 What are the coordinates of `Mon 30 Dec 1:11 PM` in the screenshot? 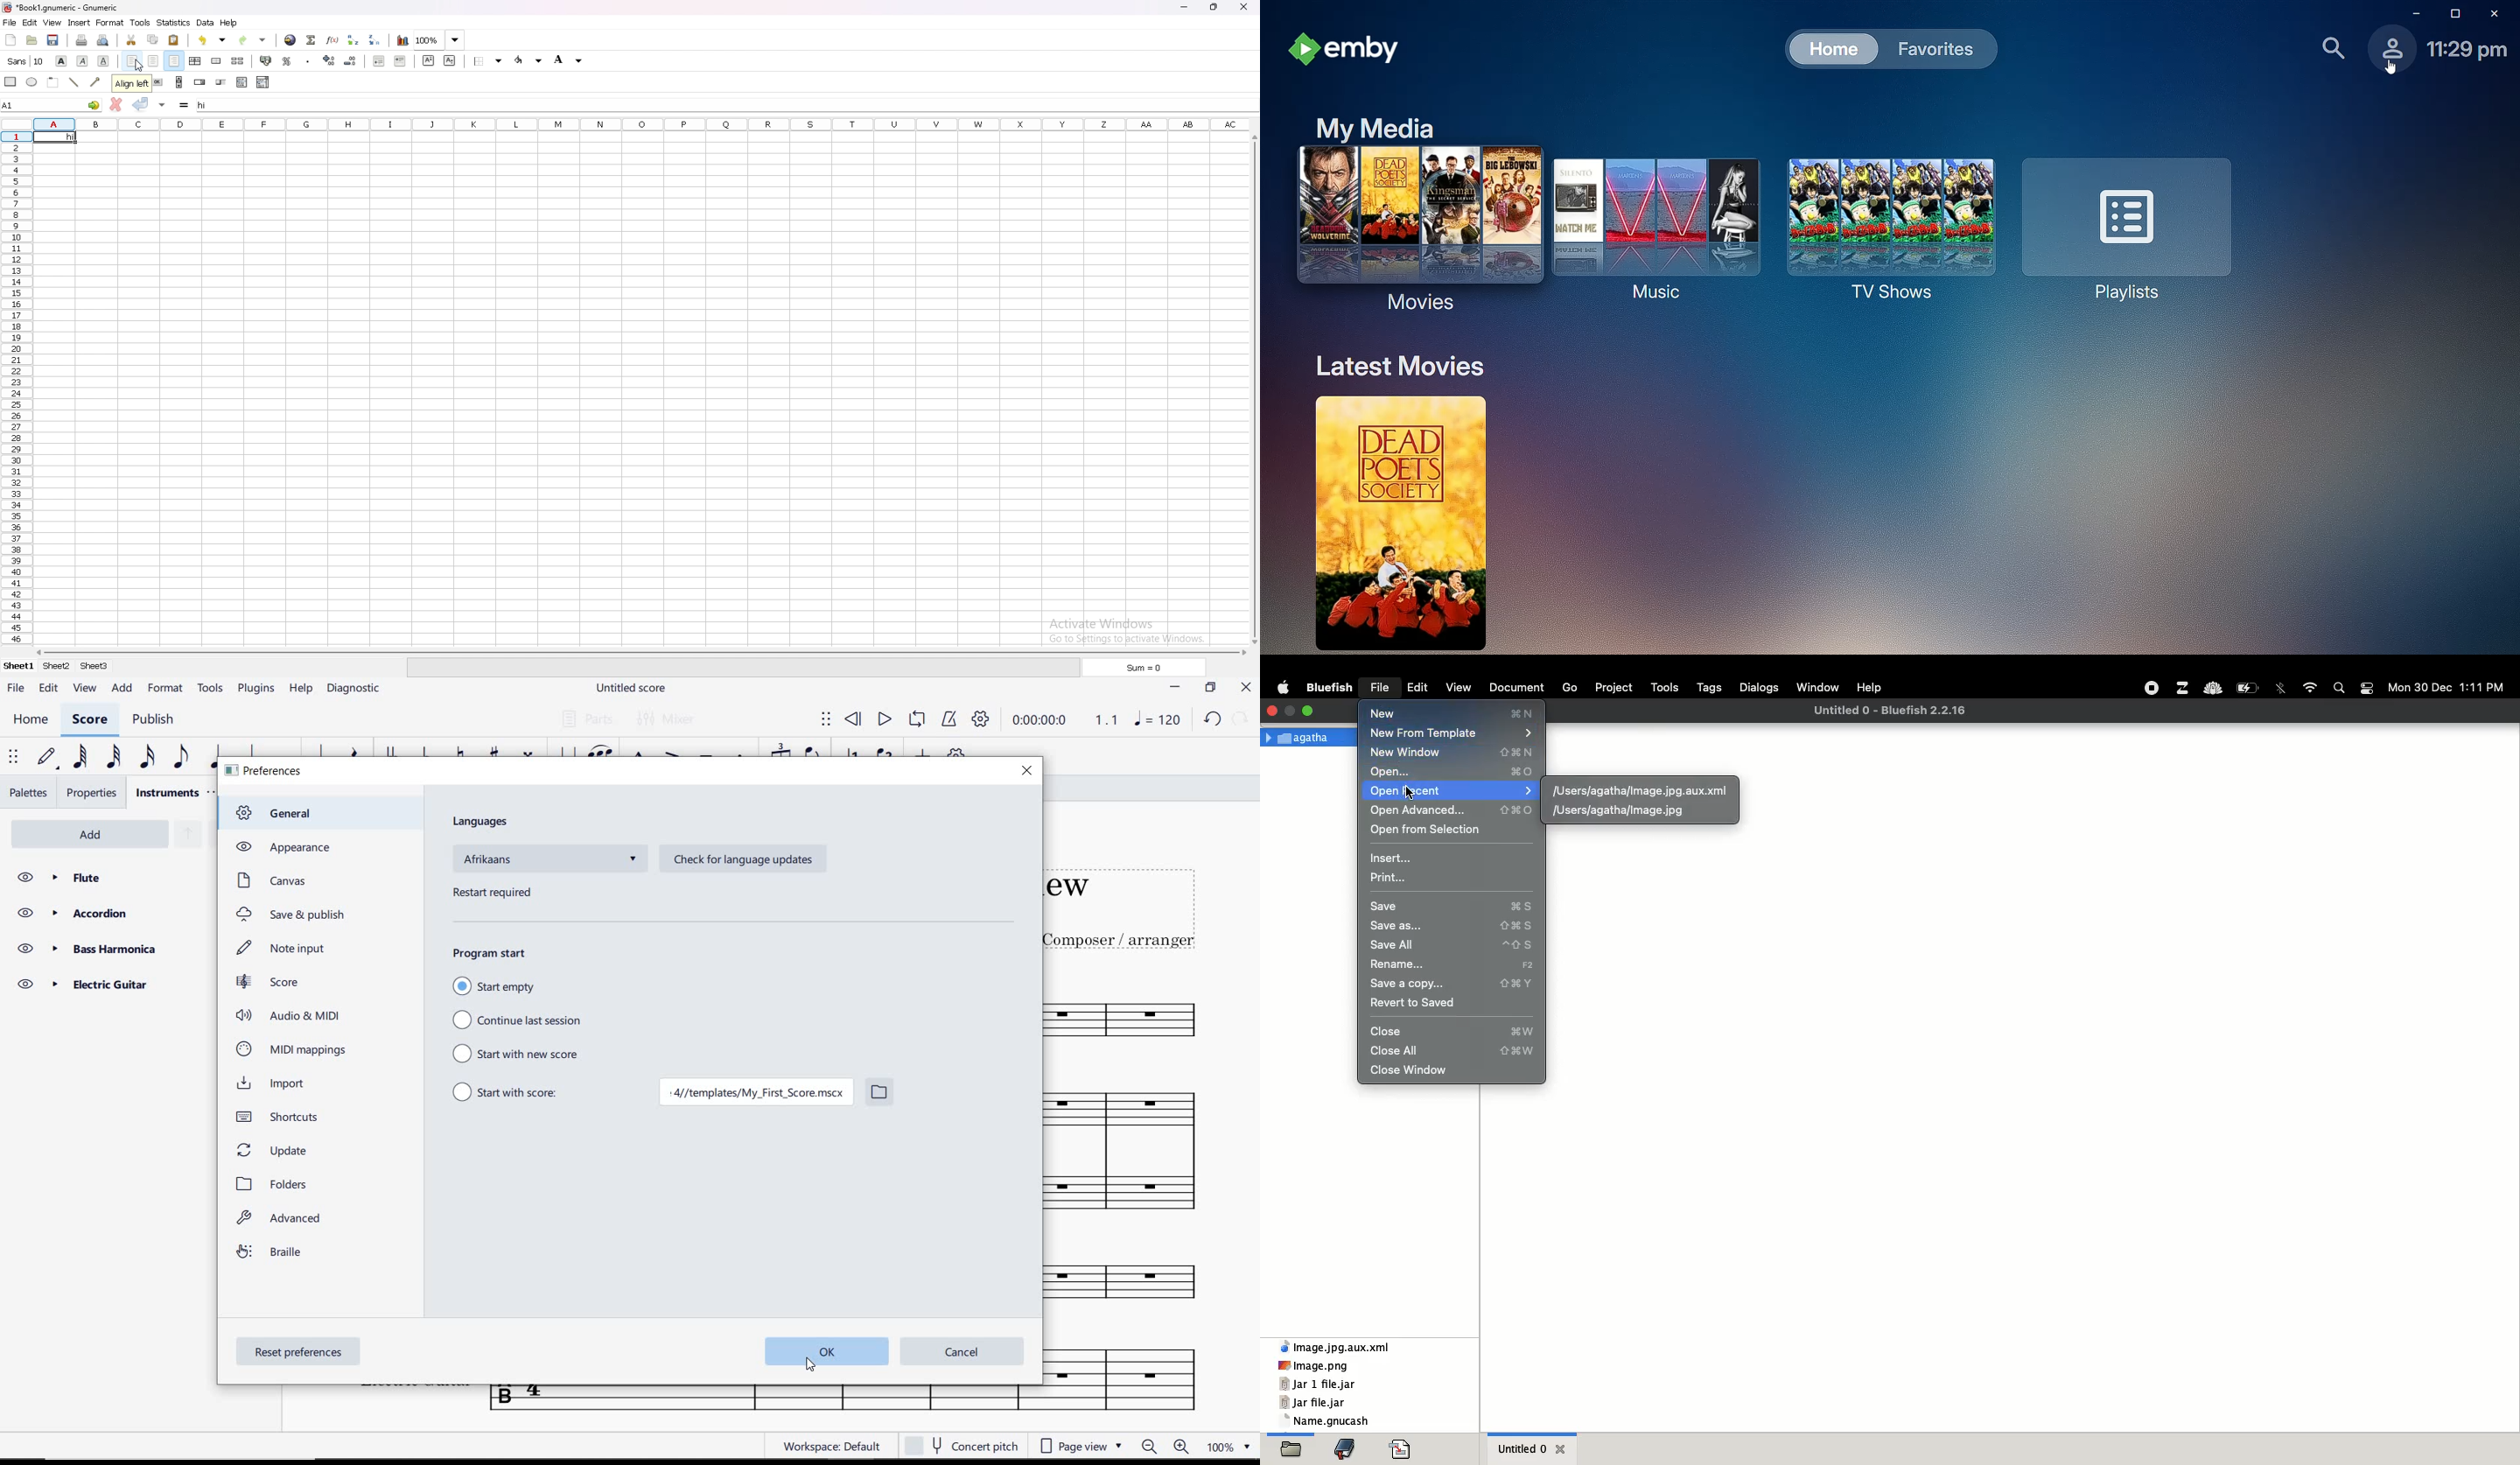 It's located at (2447, 686).